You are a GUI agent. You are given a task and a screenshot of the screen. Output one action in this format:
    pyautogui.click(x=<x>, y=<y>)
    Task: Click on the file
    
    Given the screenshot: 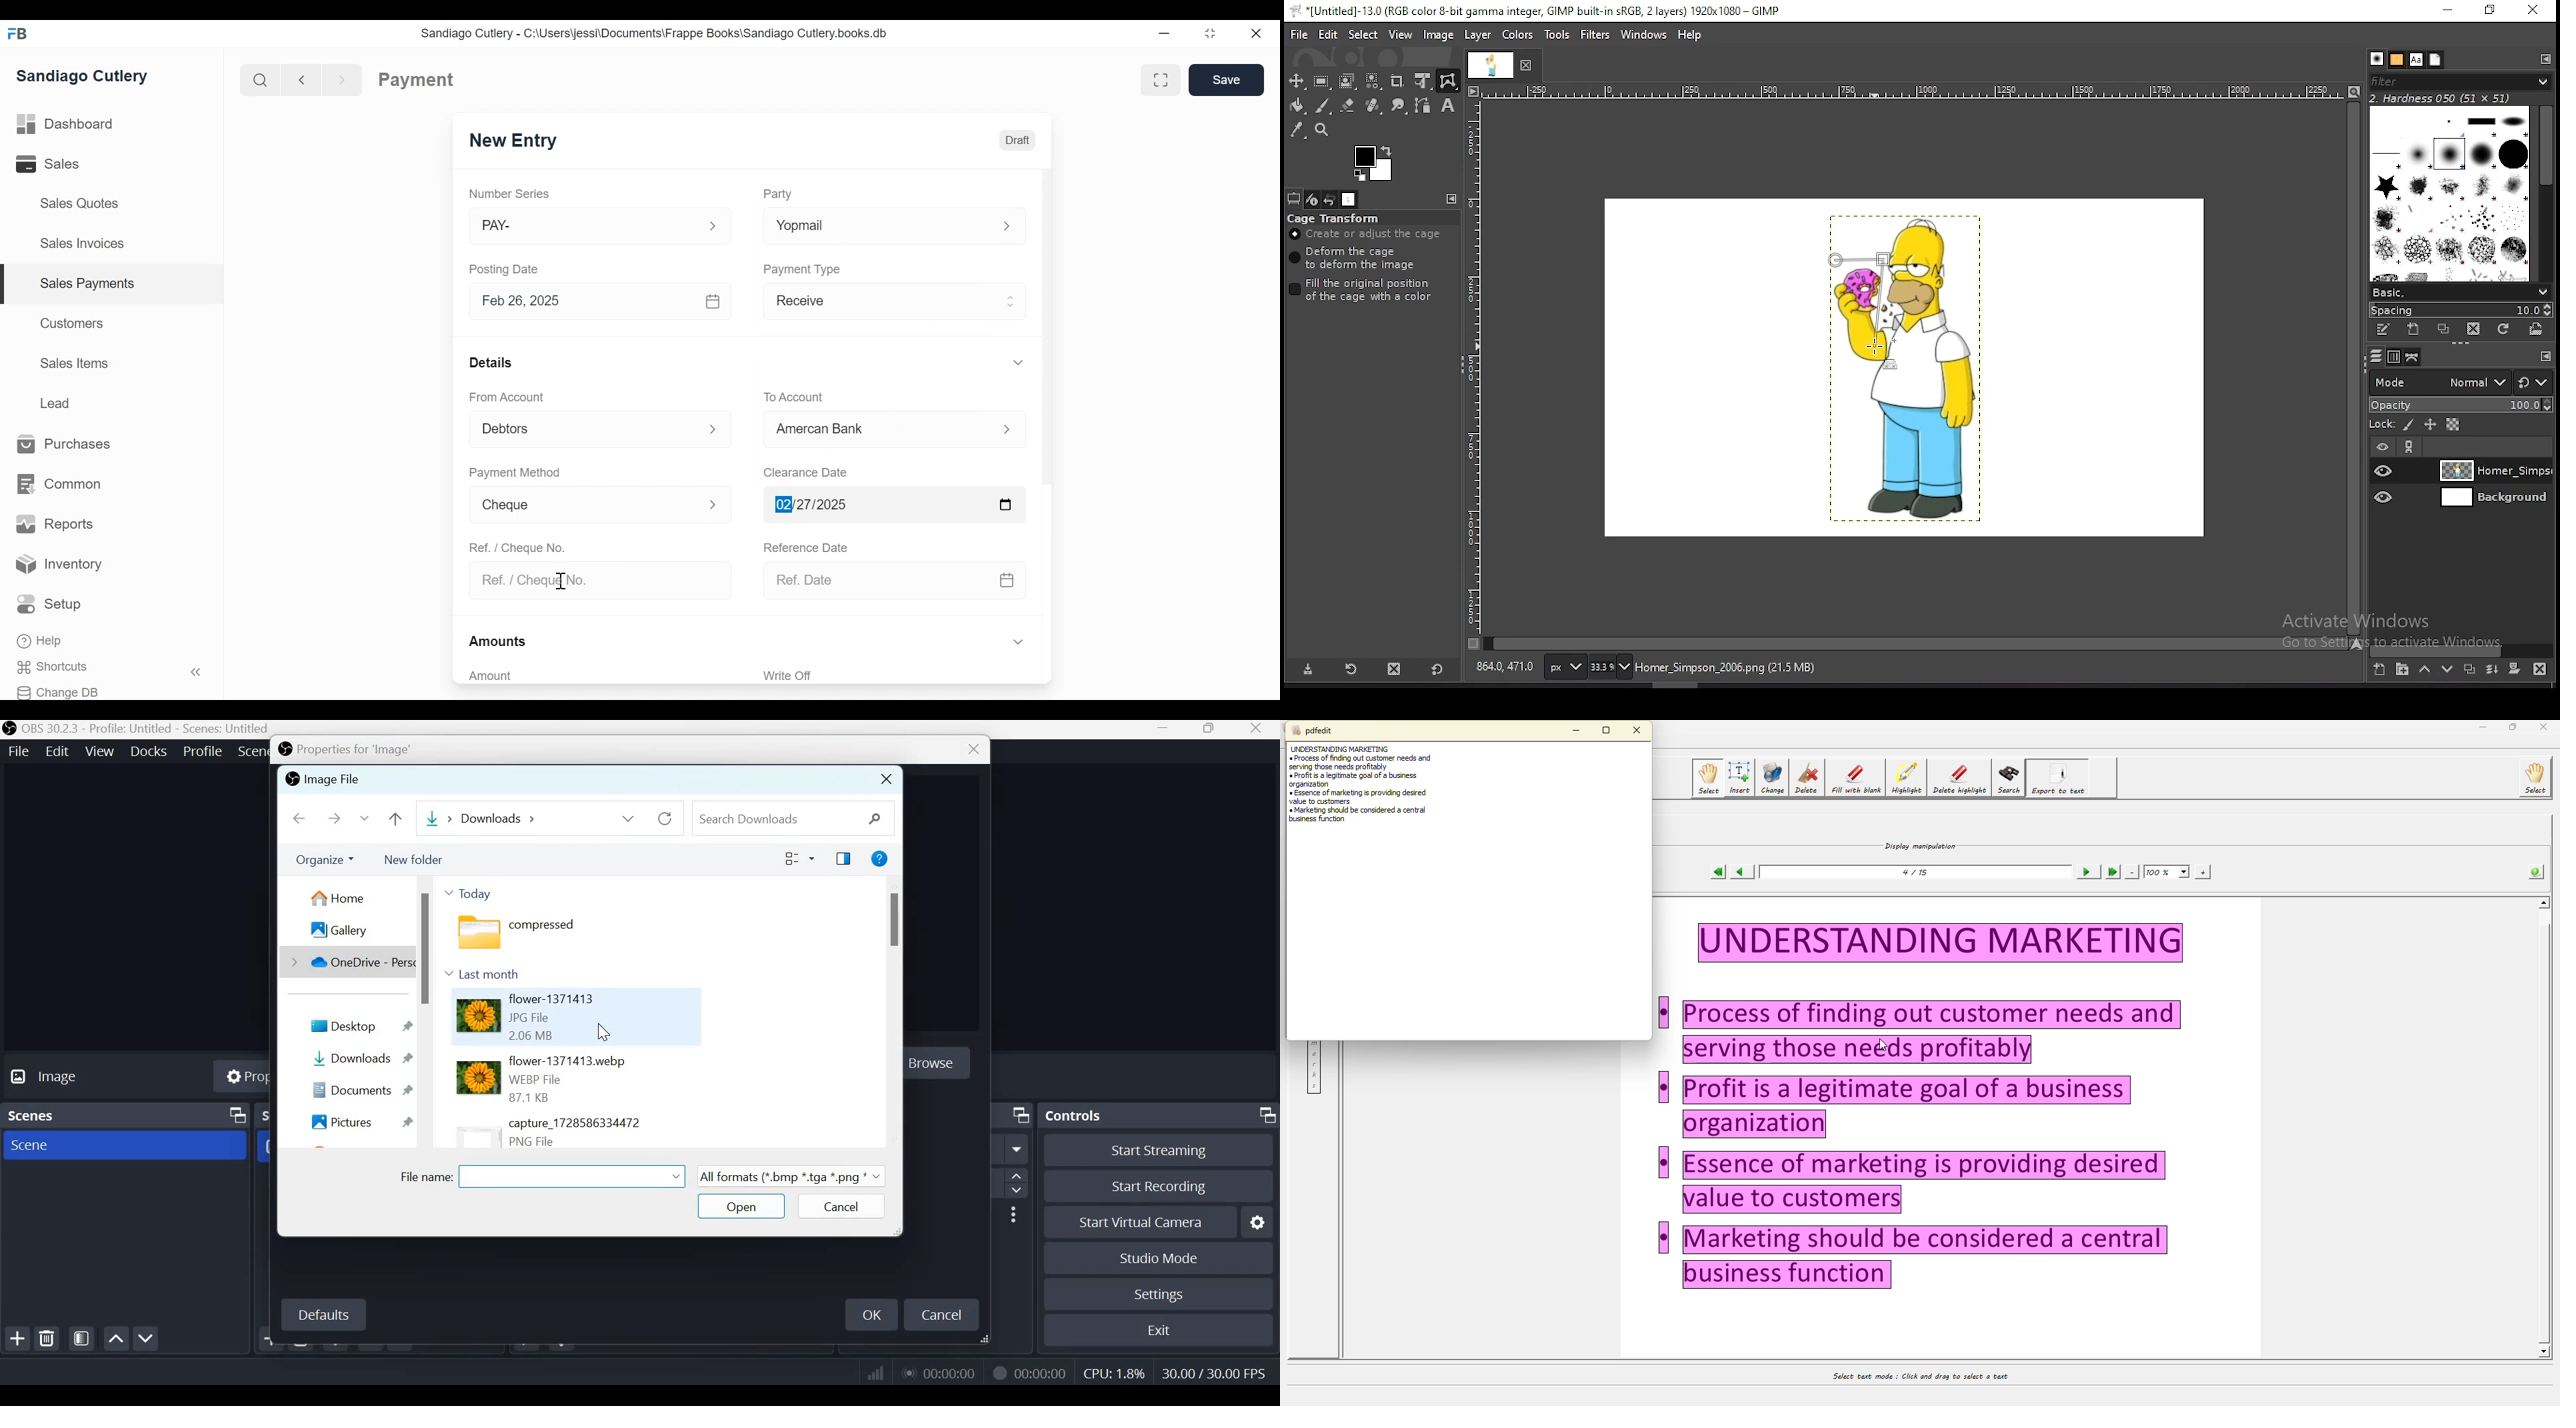 What is the action you would take?
    pyautogui.click(x=19, y=751)
    